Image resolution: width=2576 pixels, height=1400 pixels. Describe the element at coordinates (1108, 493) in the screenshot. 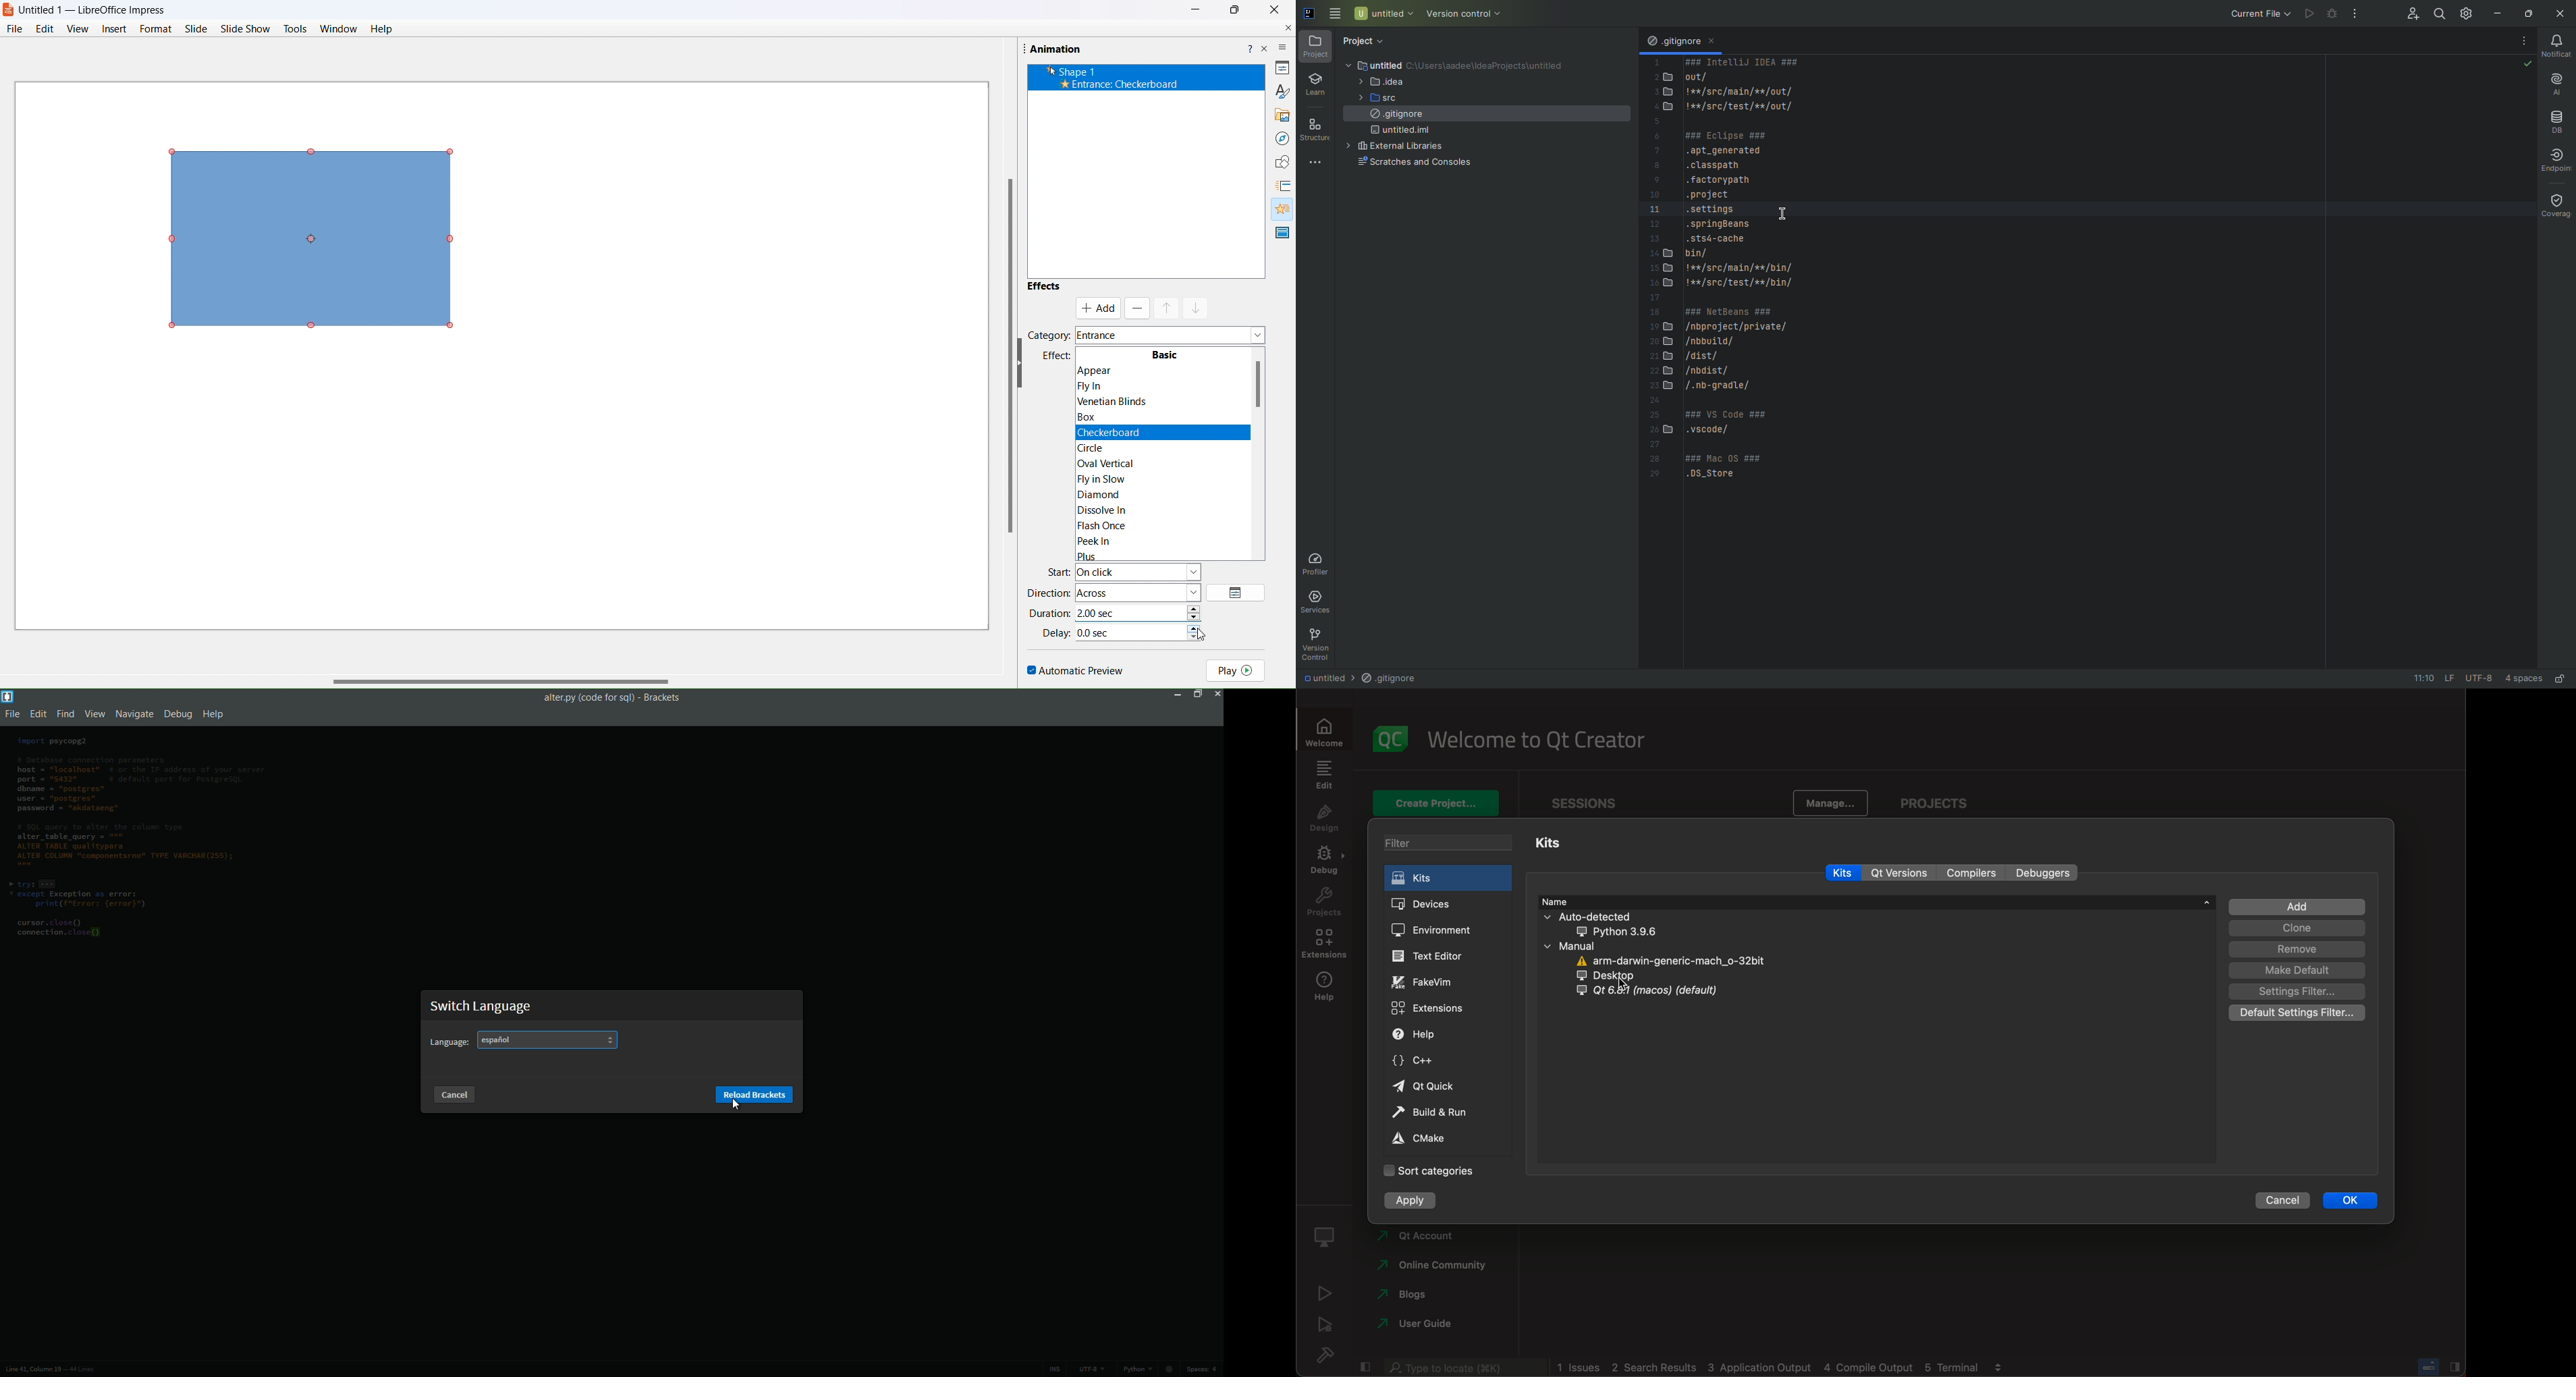

I see `Diamond` at that location.